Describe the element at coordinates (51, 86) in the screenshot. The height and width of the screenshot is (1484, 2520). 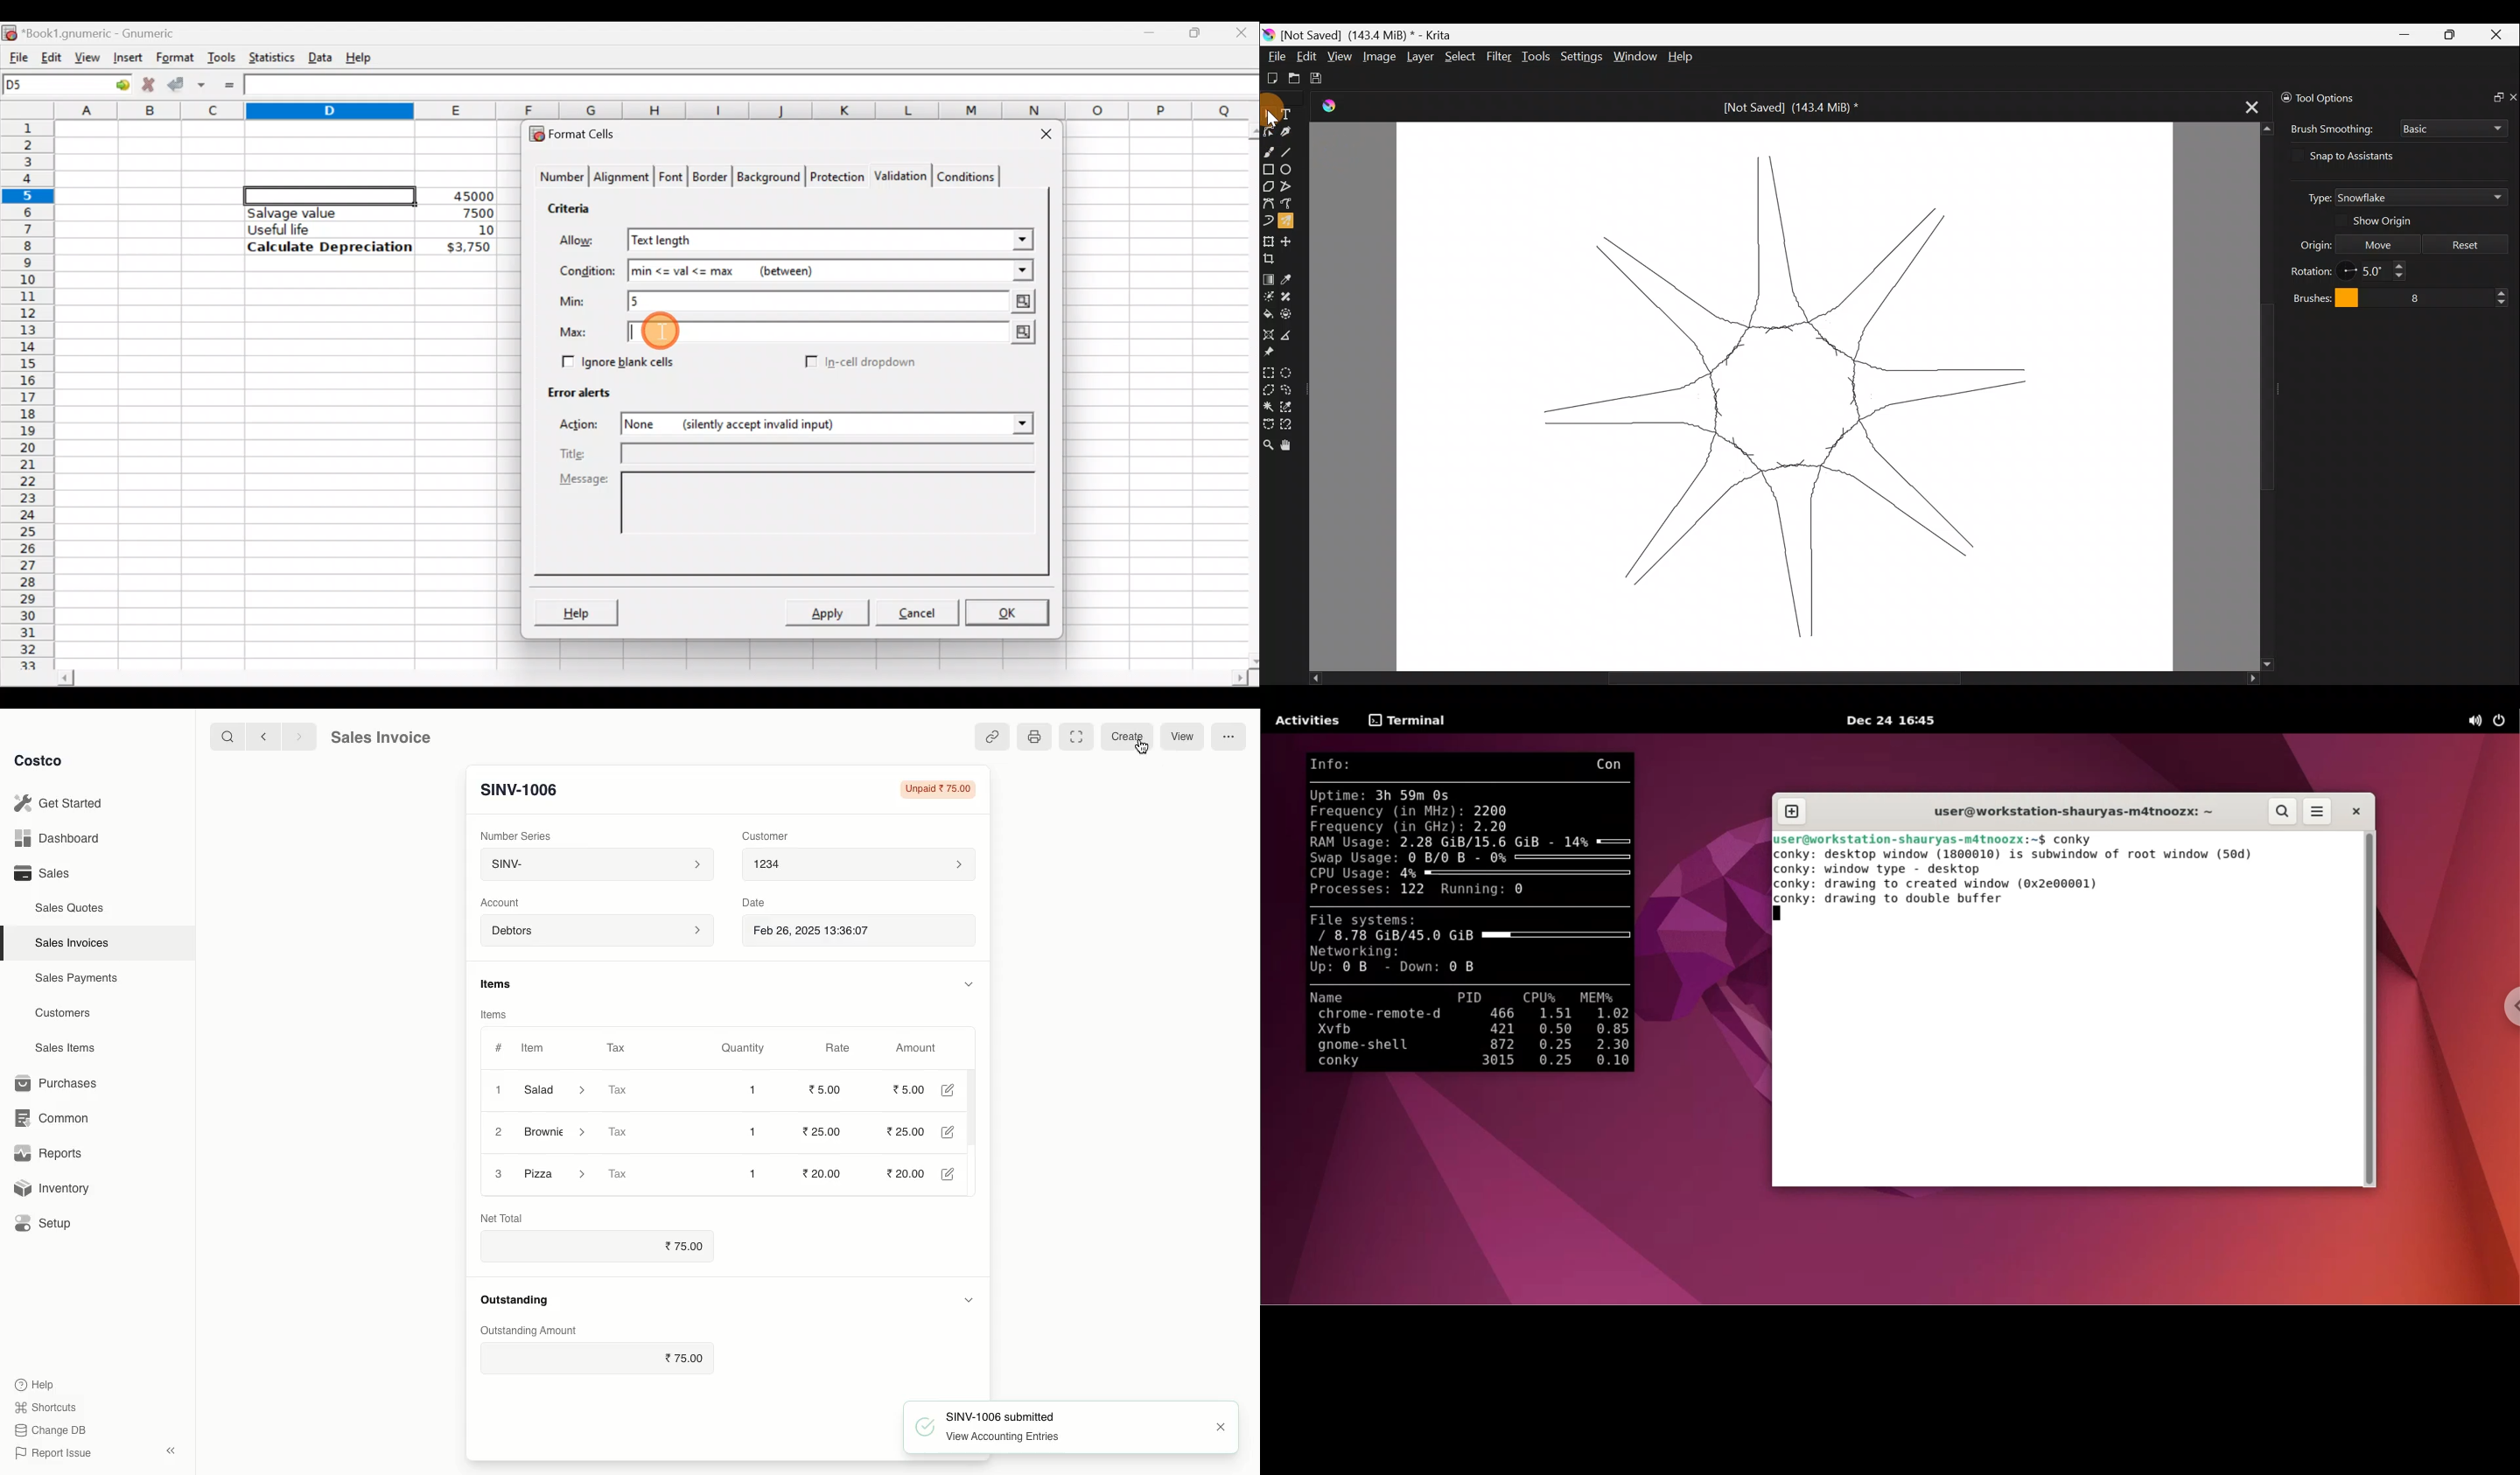
I see `Cell name D5` at that location.